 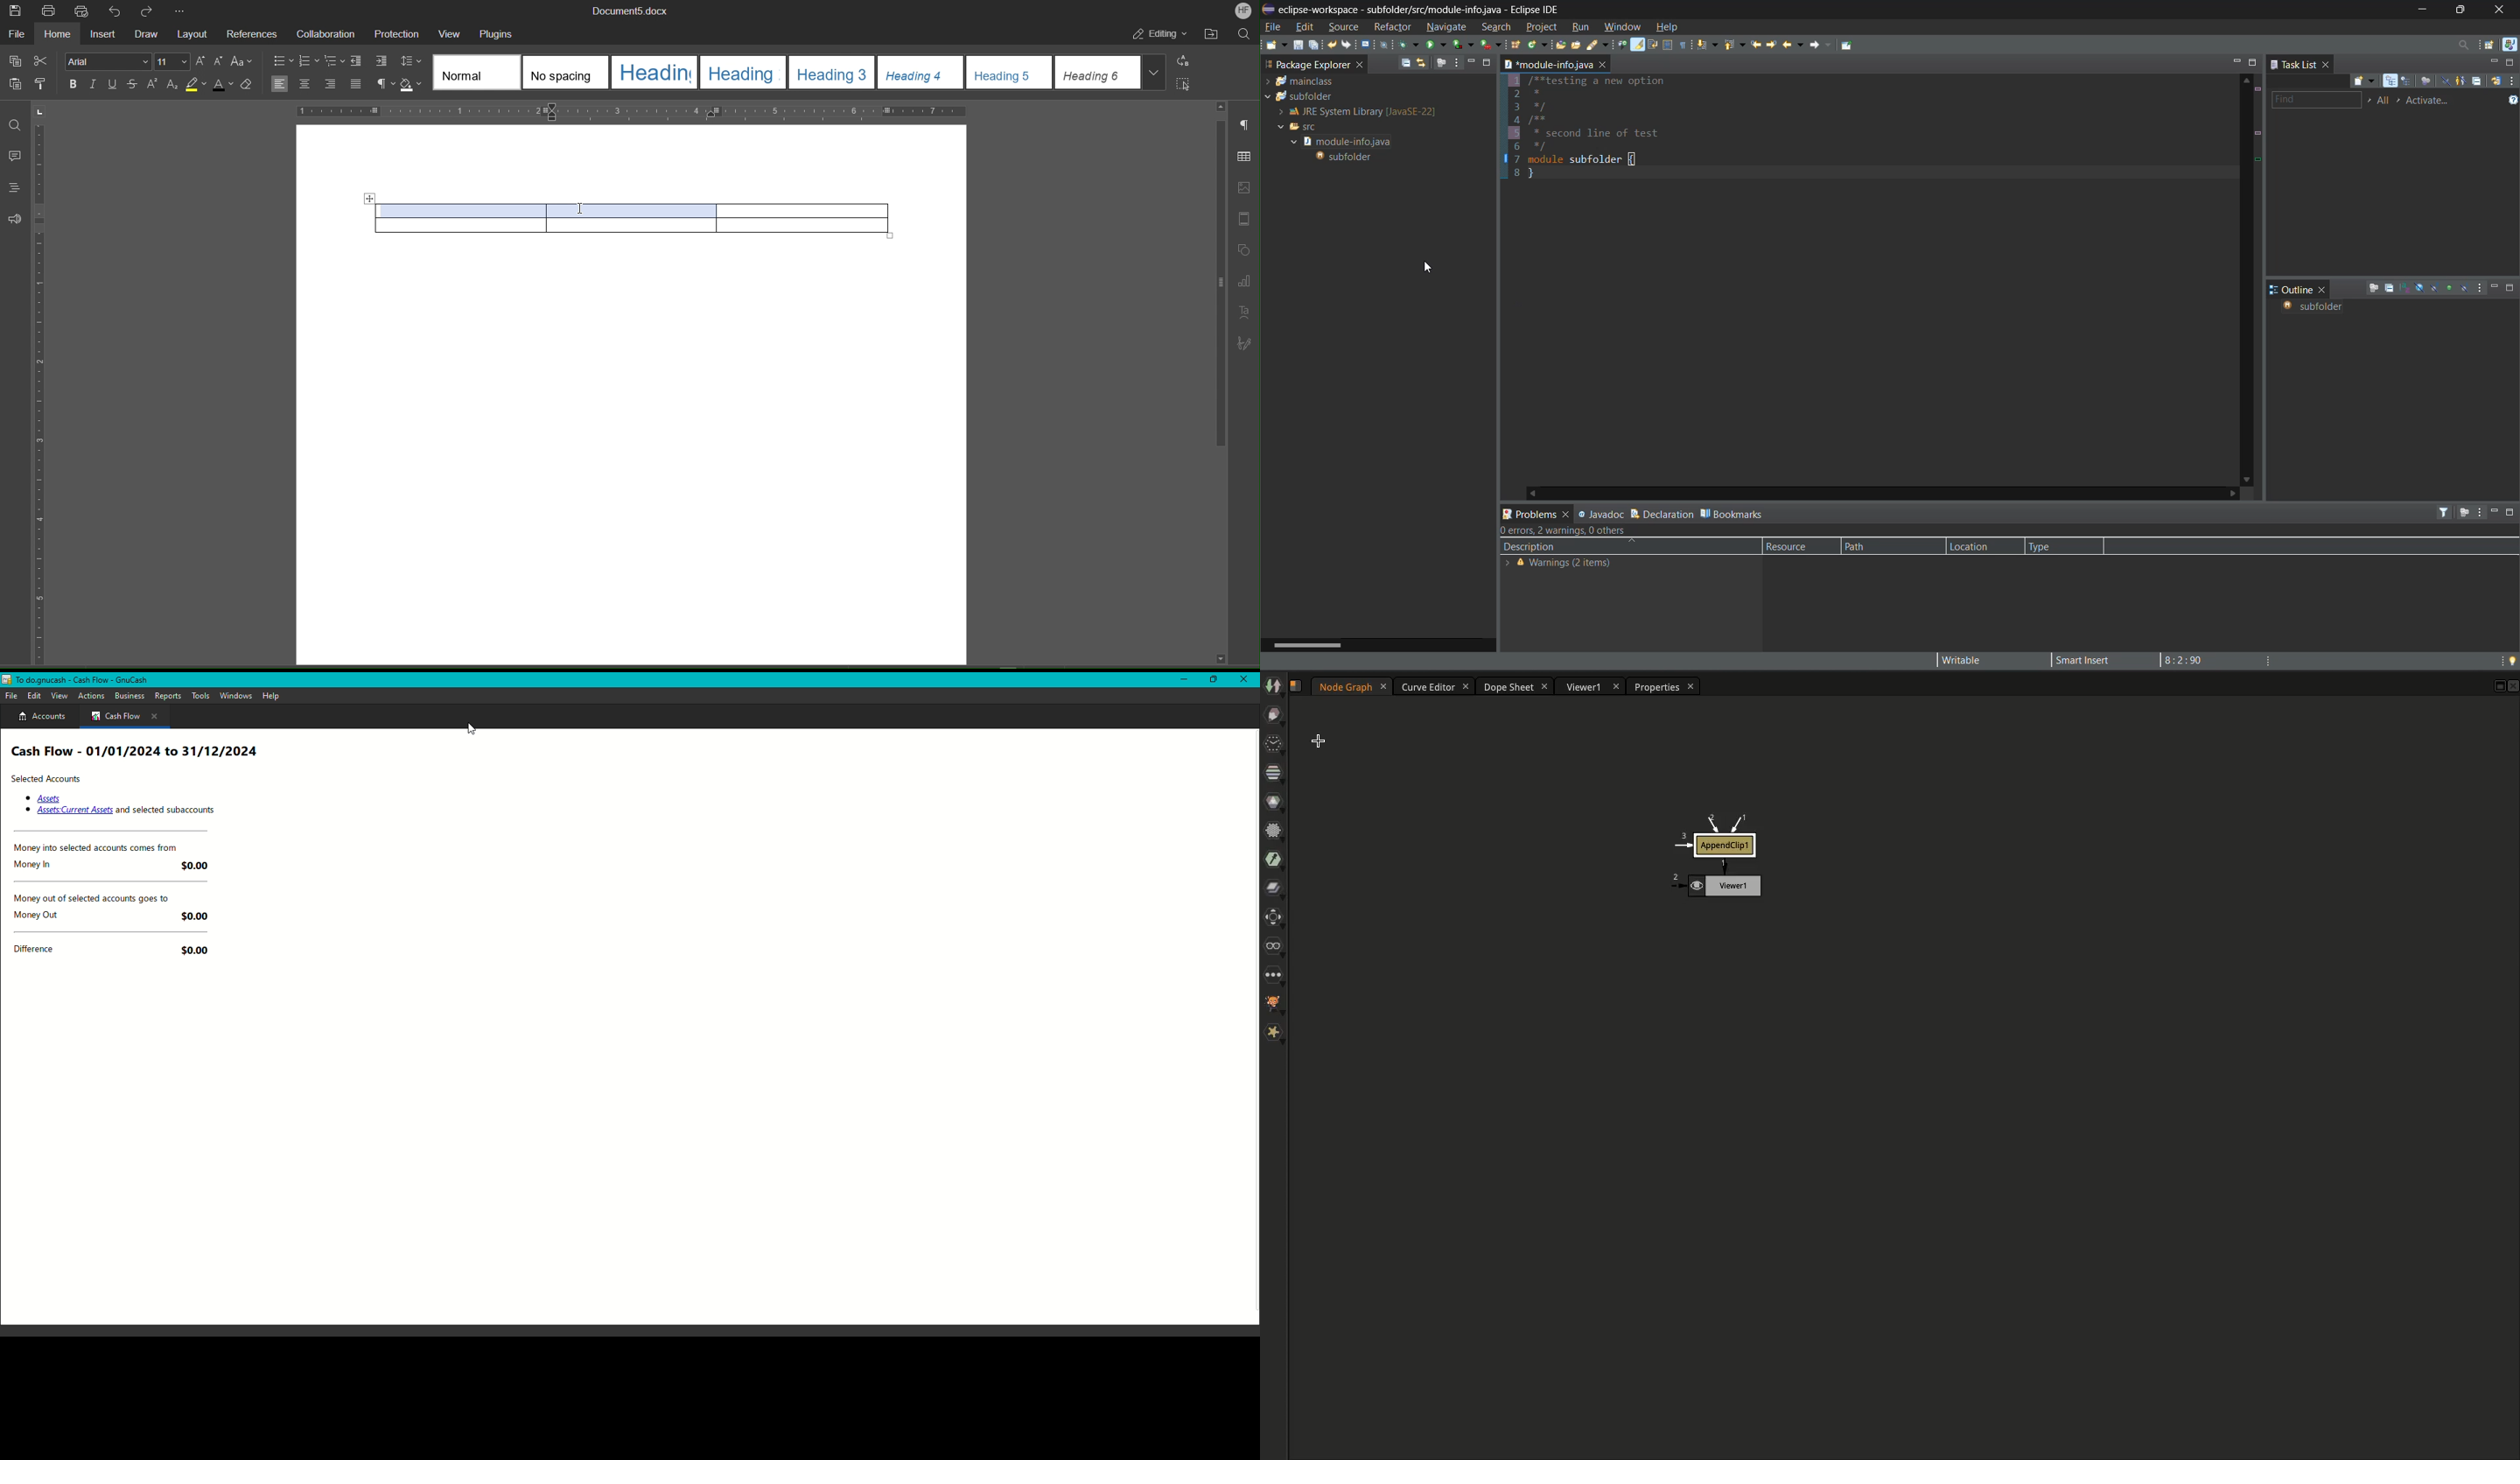 I want to click on Decrease Indent, so click(x=359, y=62).